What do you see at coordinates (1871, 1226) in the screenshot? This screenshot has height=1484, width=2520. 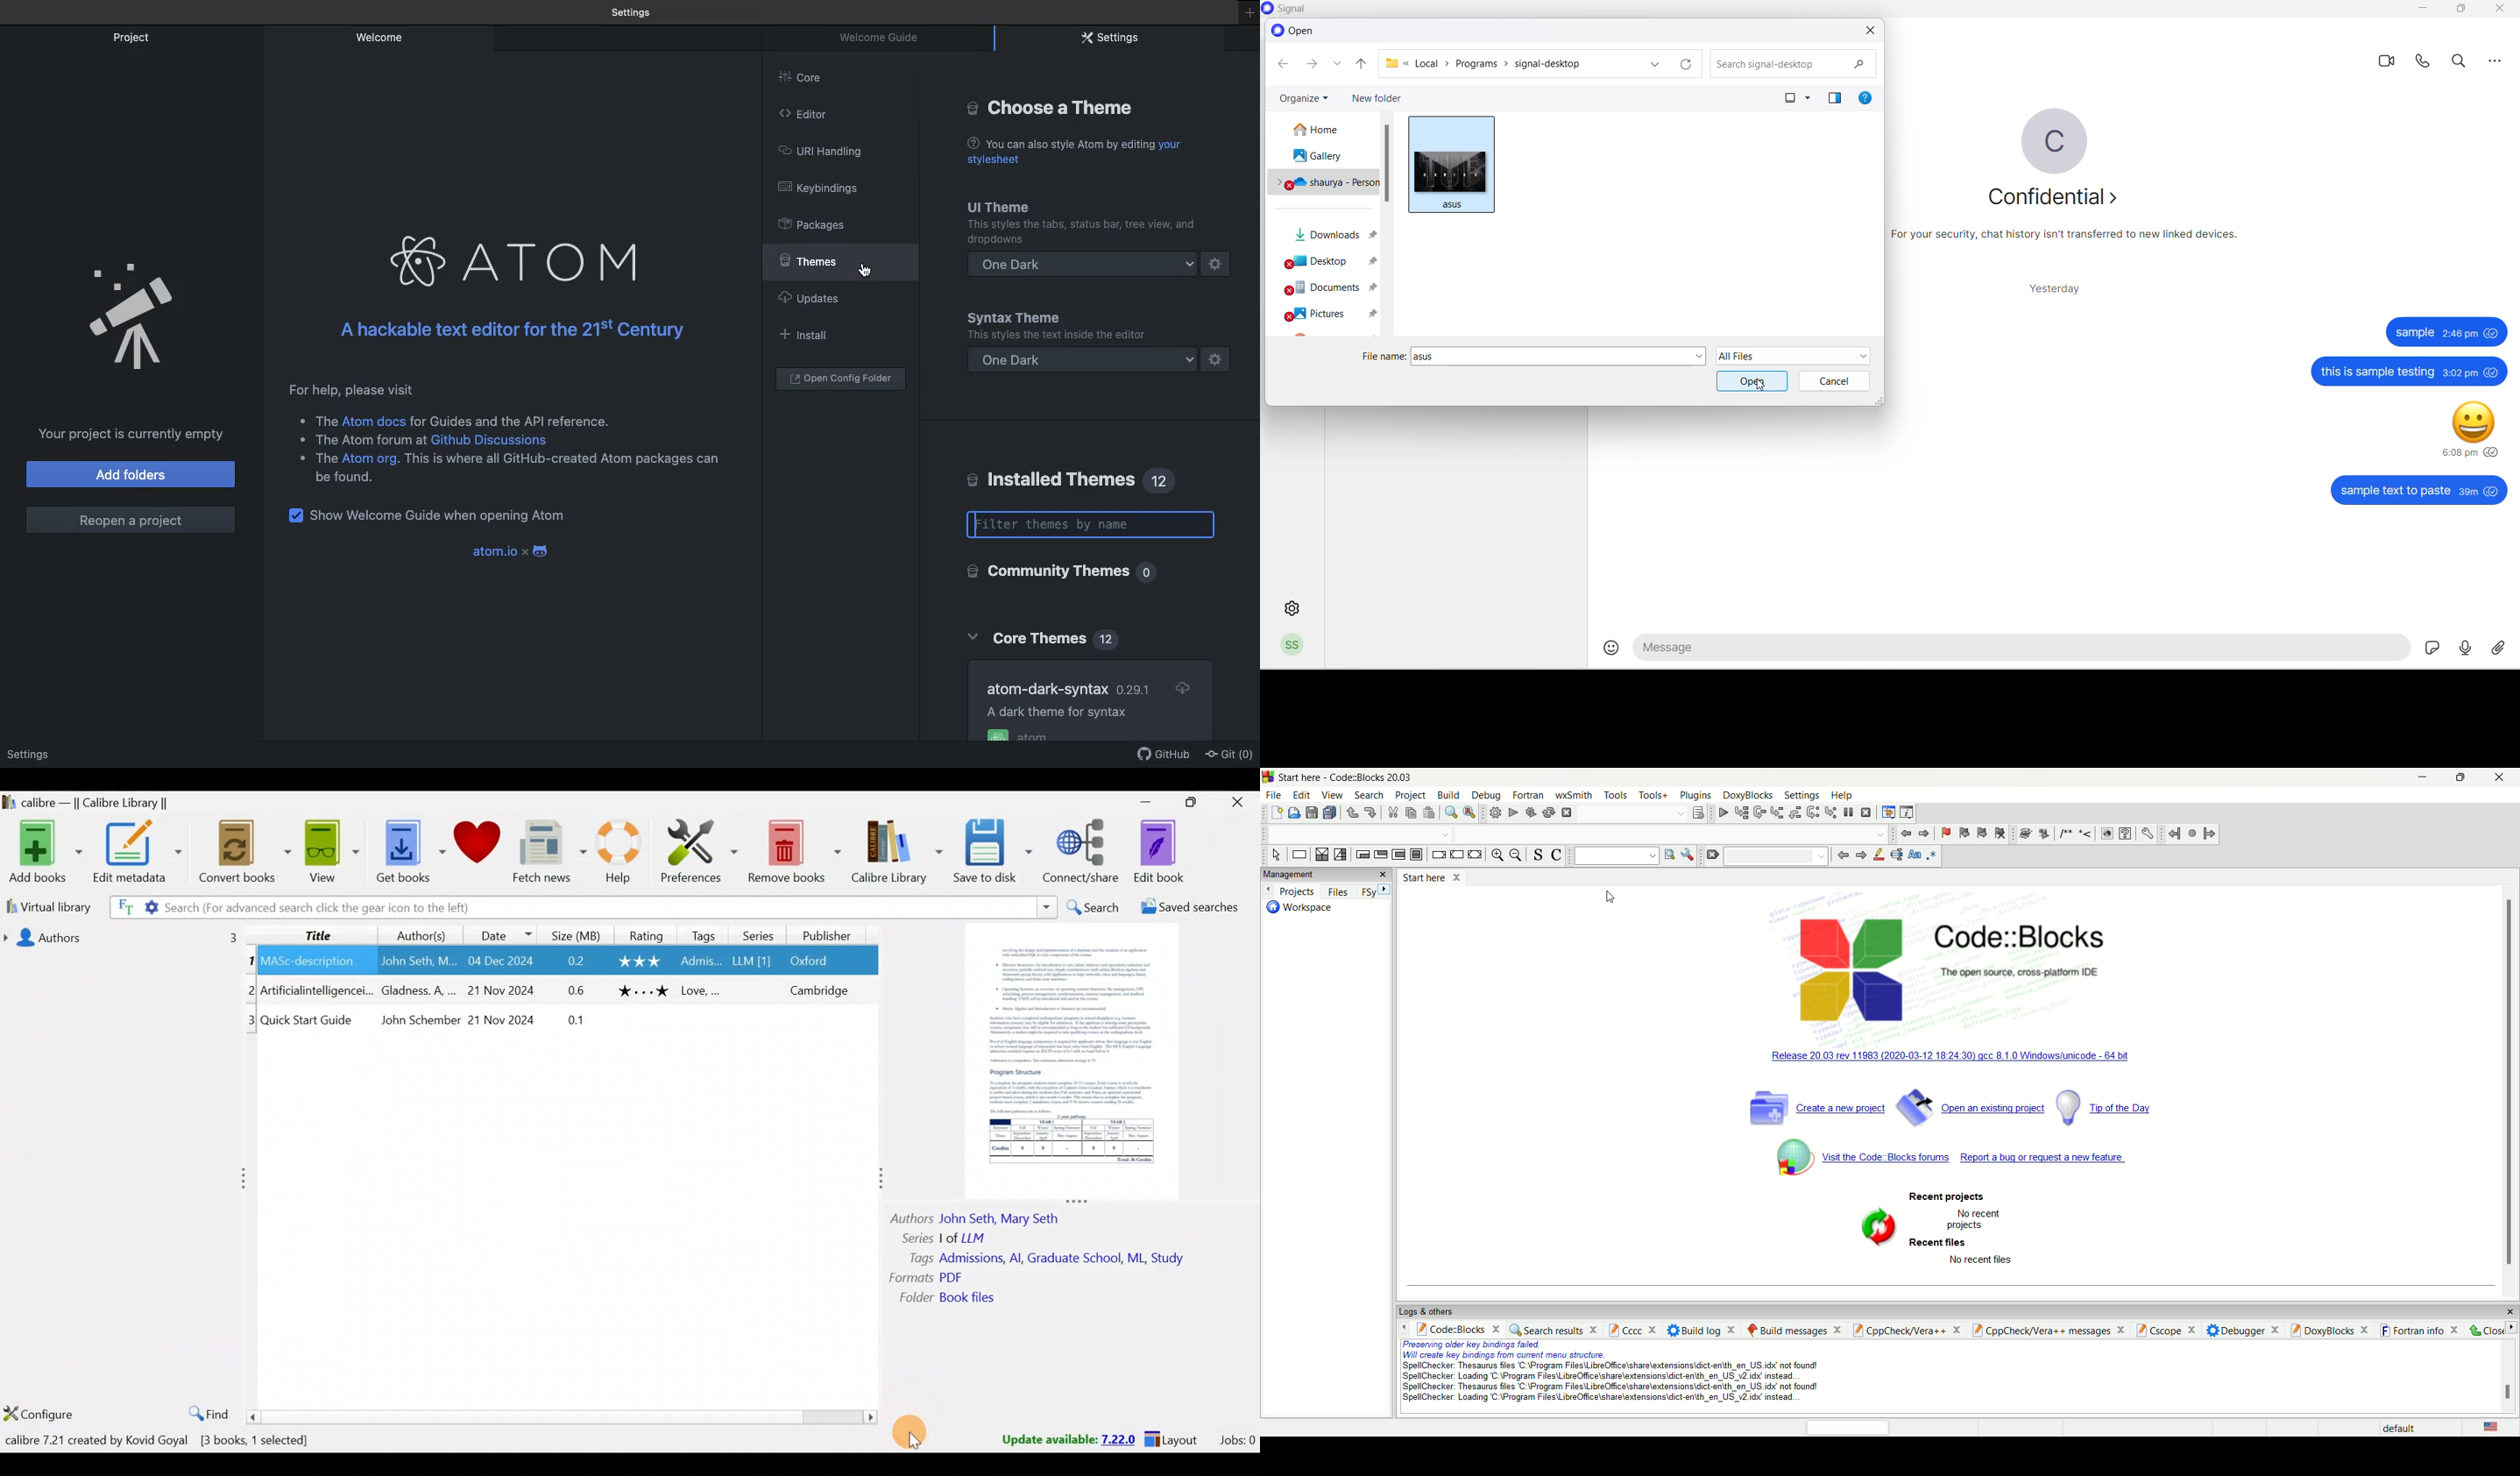 I see `symbol` at bounding box center [1871, 1226].